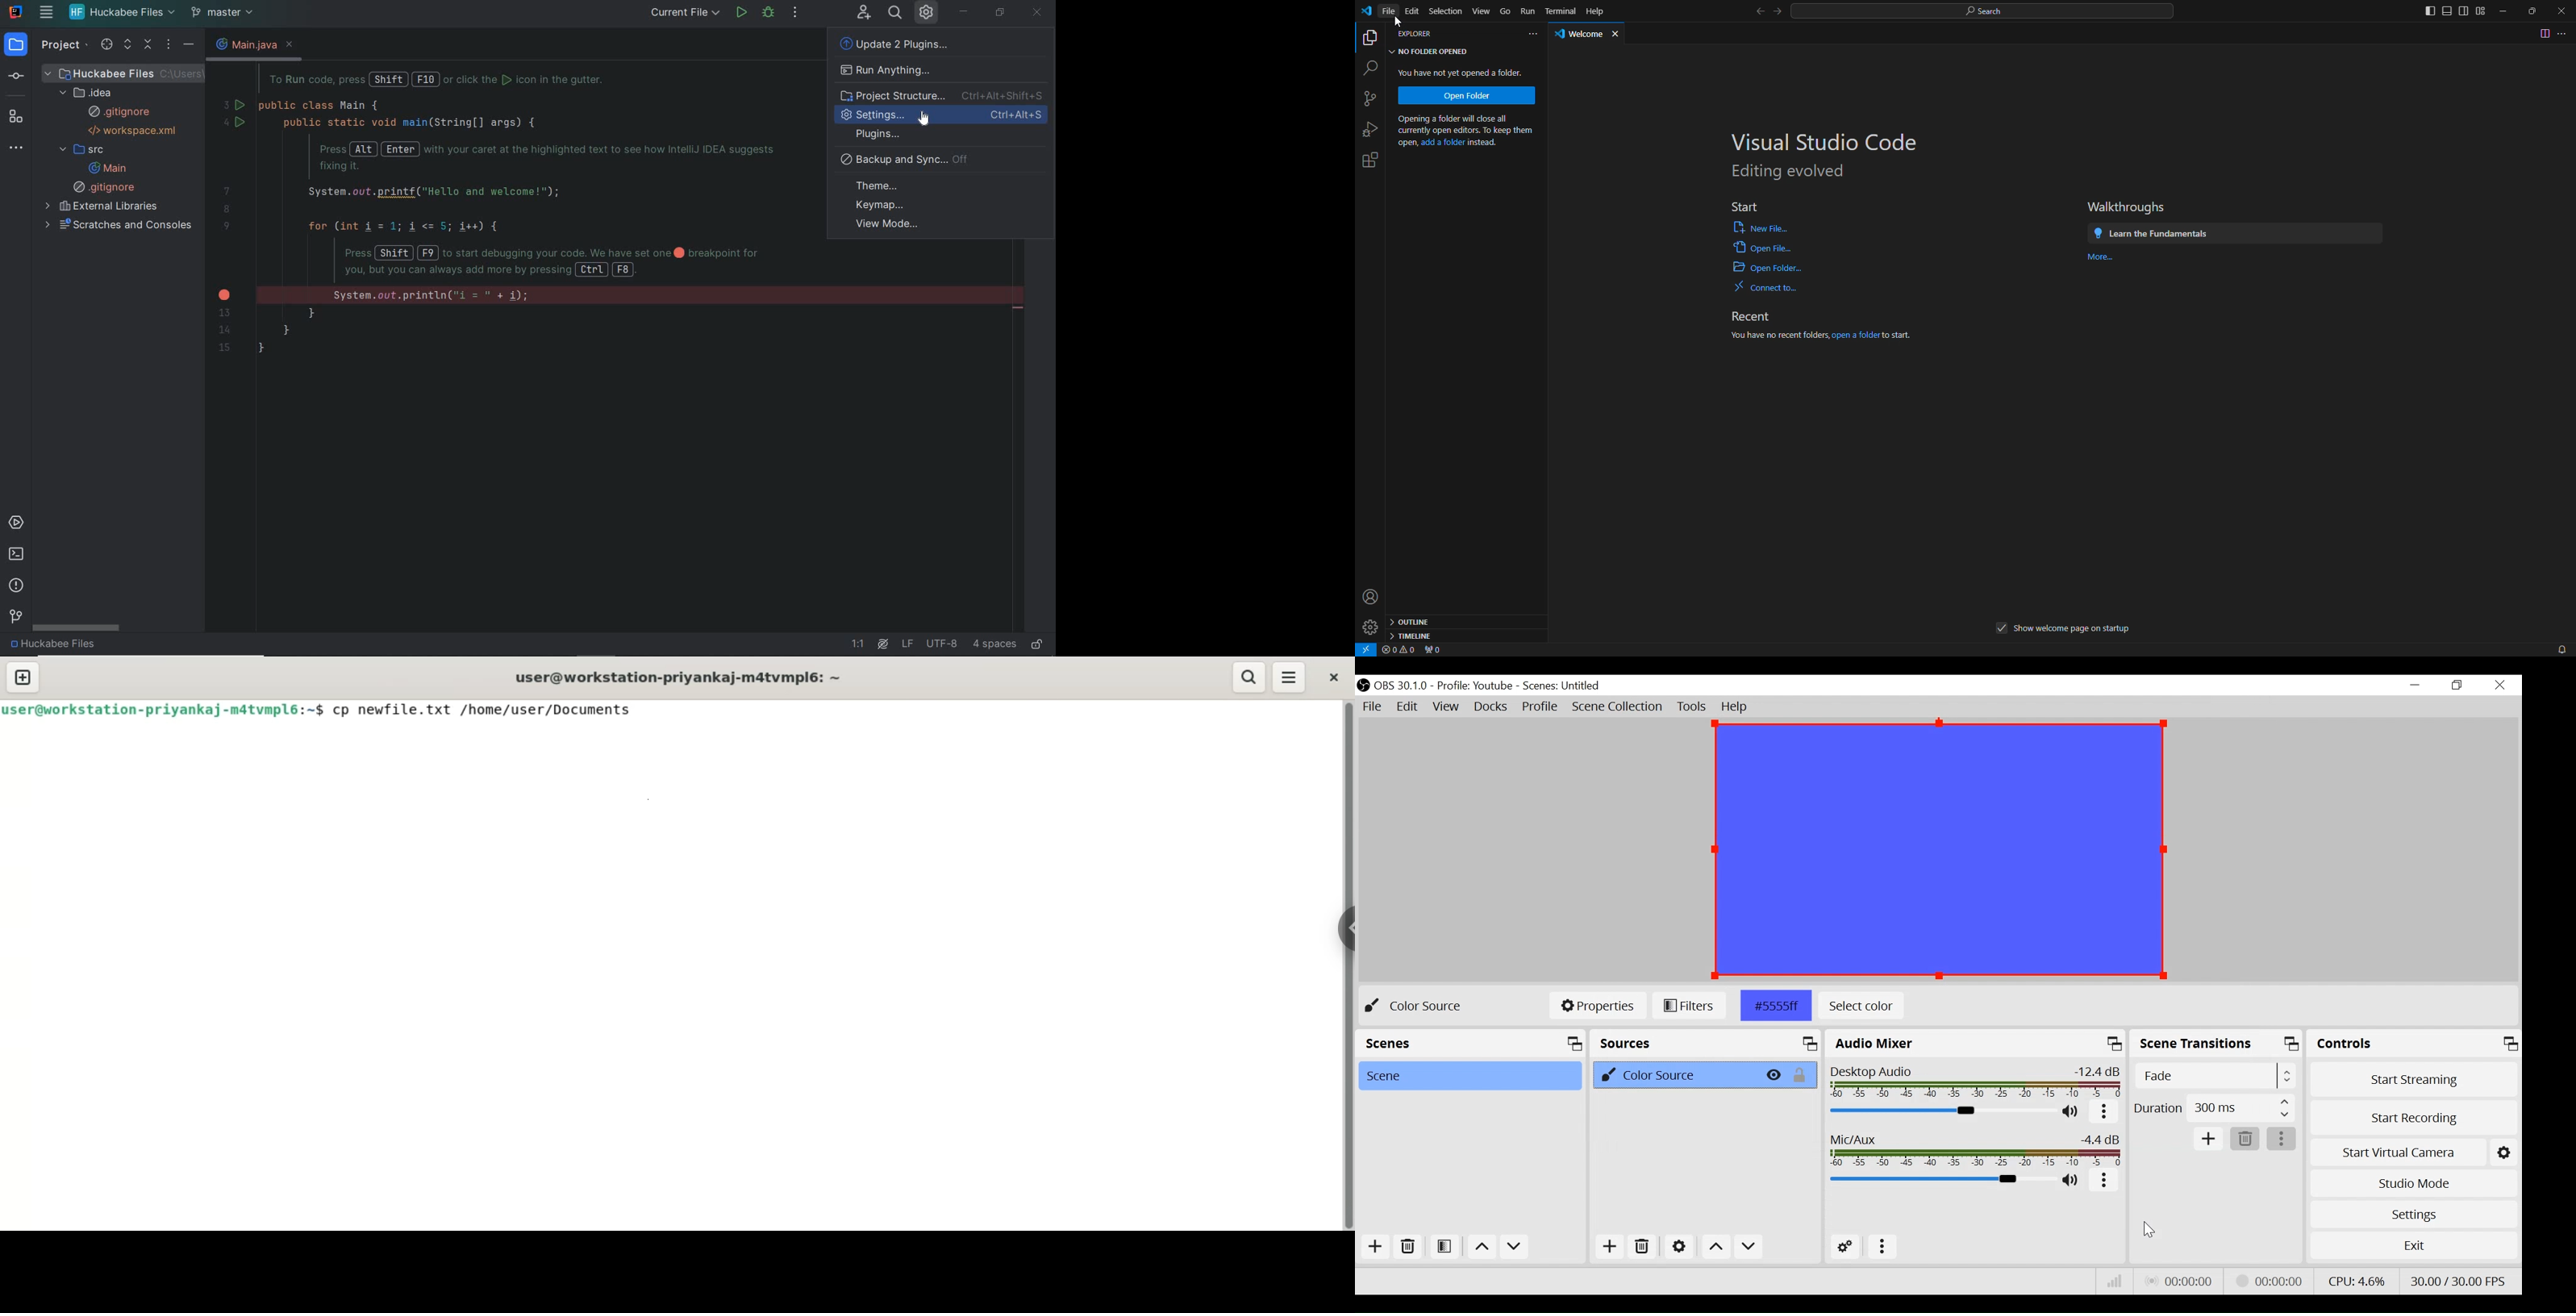 The width and height of the screenshot is (2576, 1316). I want to click on Select Scene Transition, so click(2216, 1077).